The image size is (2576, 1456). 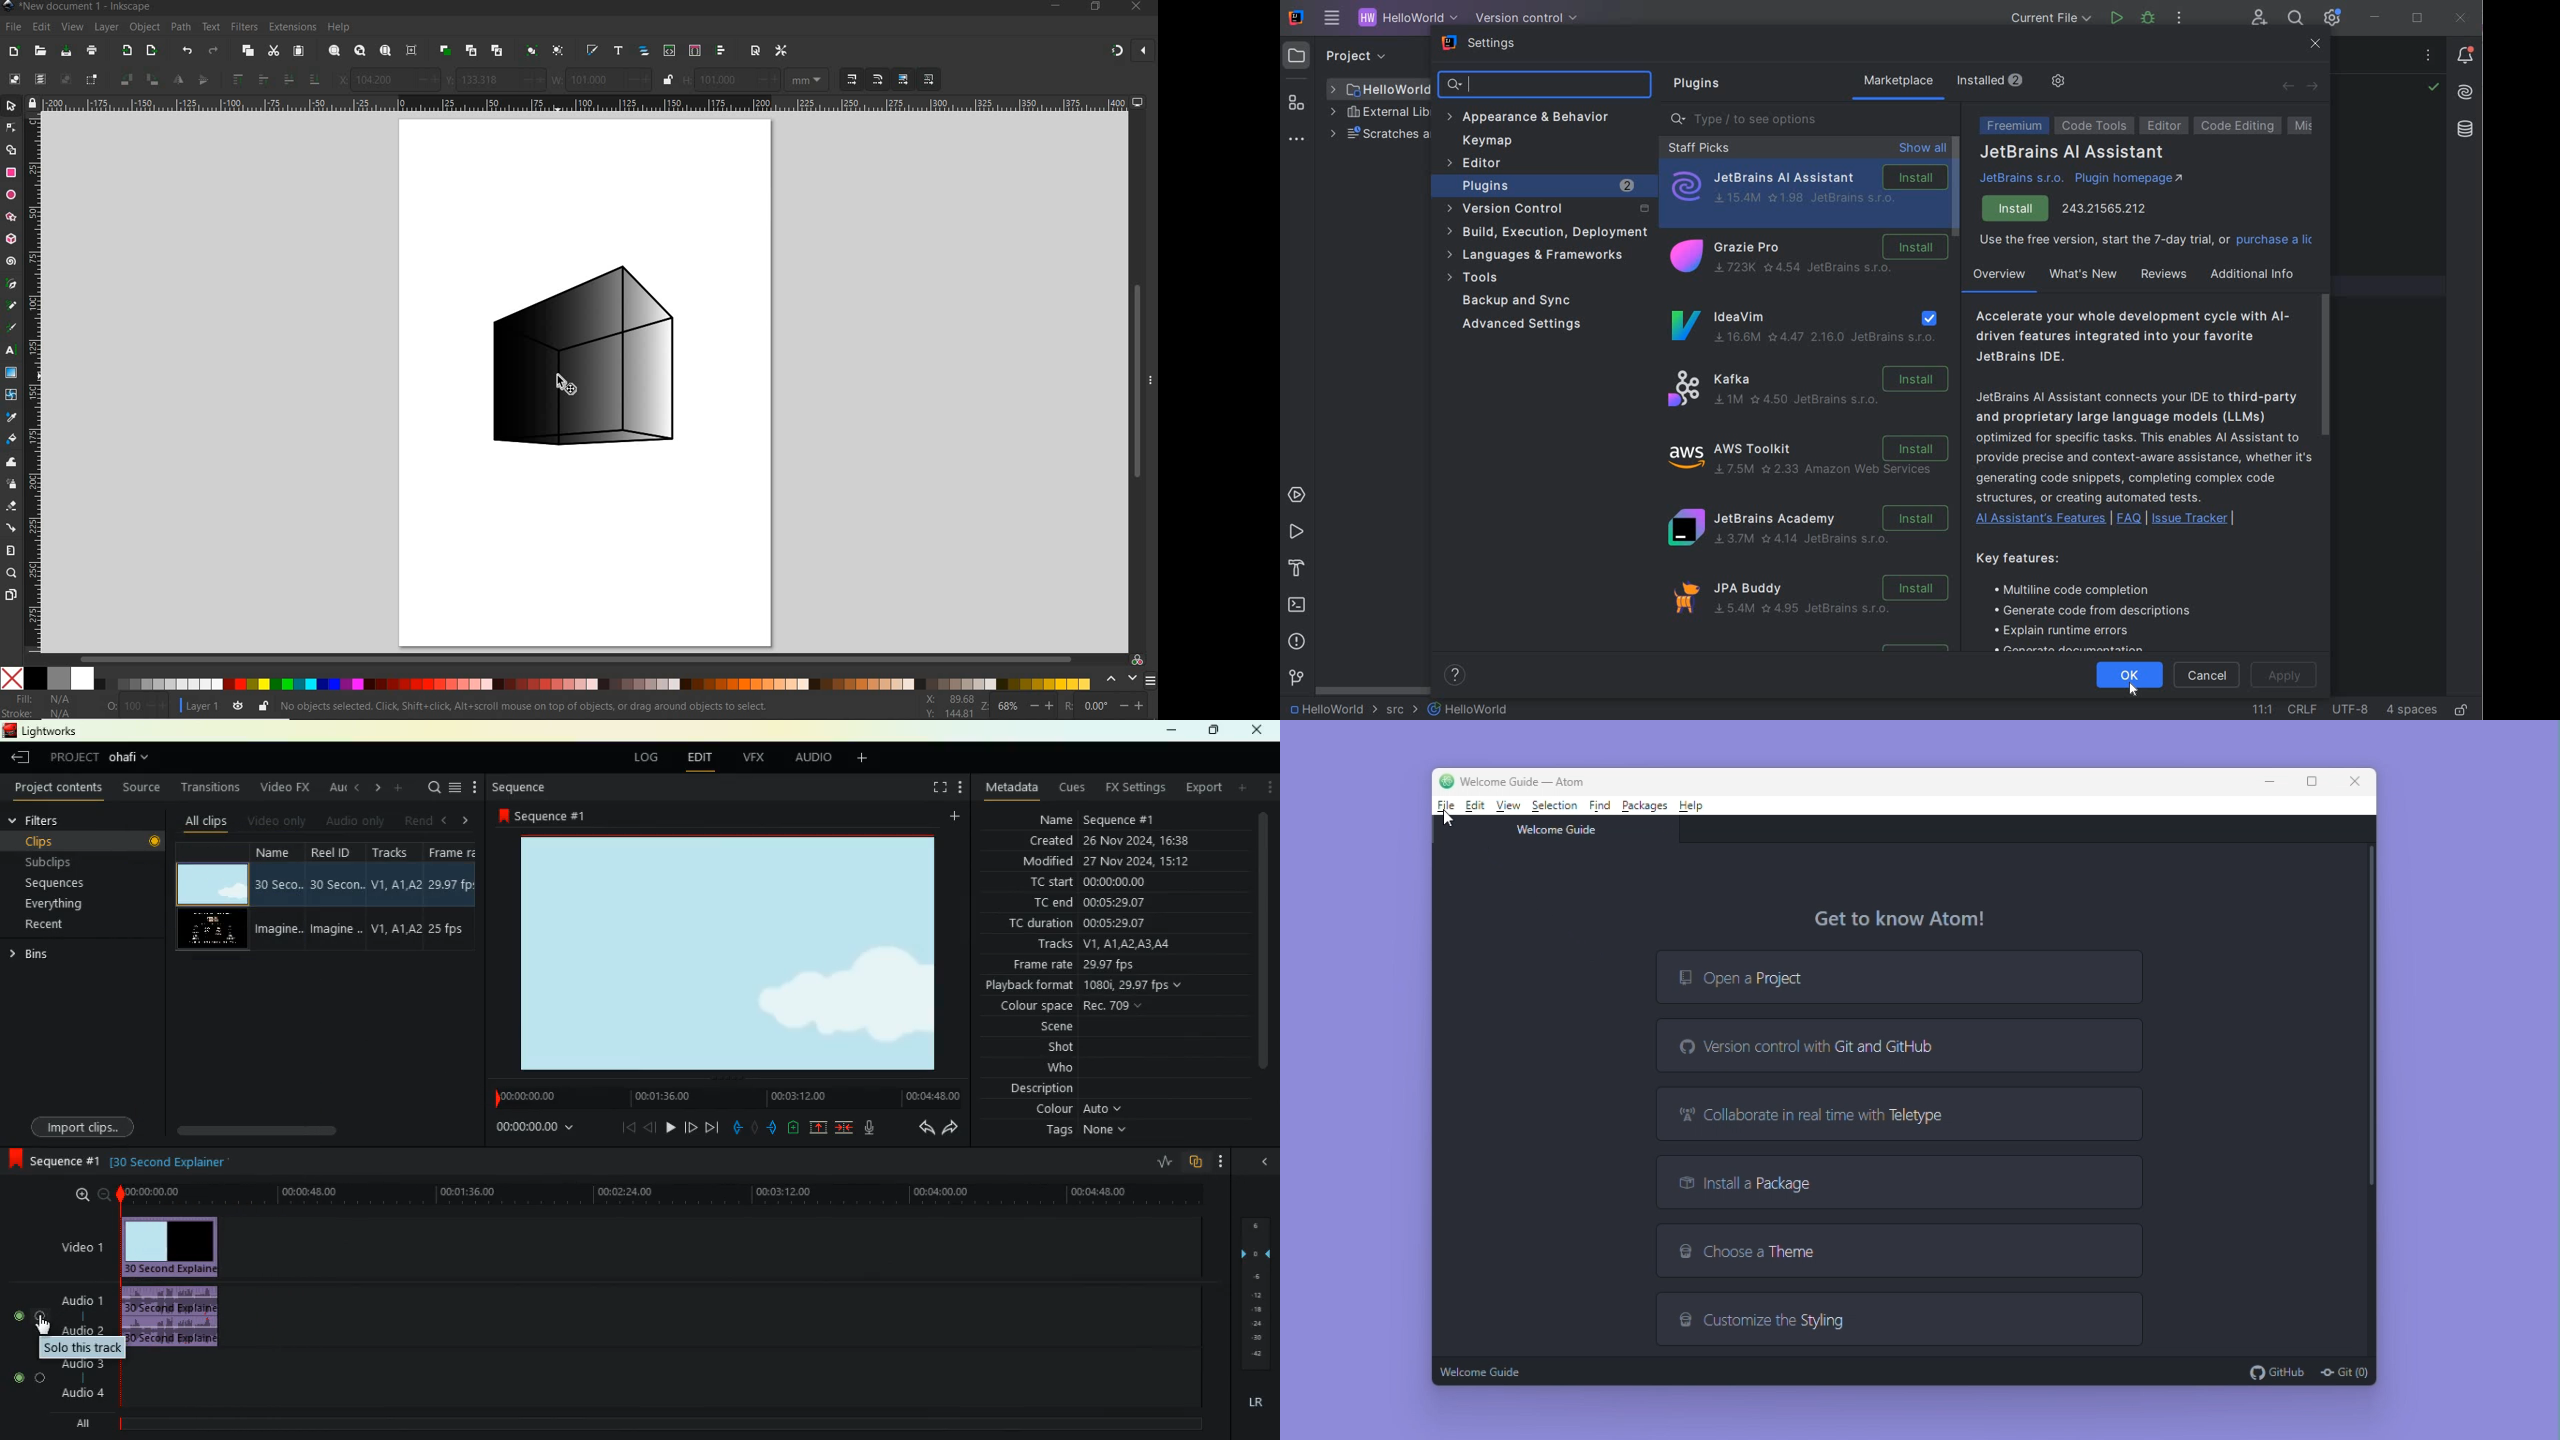 I want to click on increase/decrease, so click(x=426, y=80).